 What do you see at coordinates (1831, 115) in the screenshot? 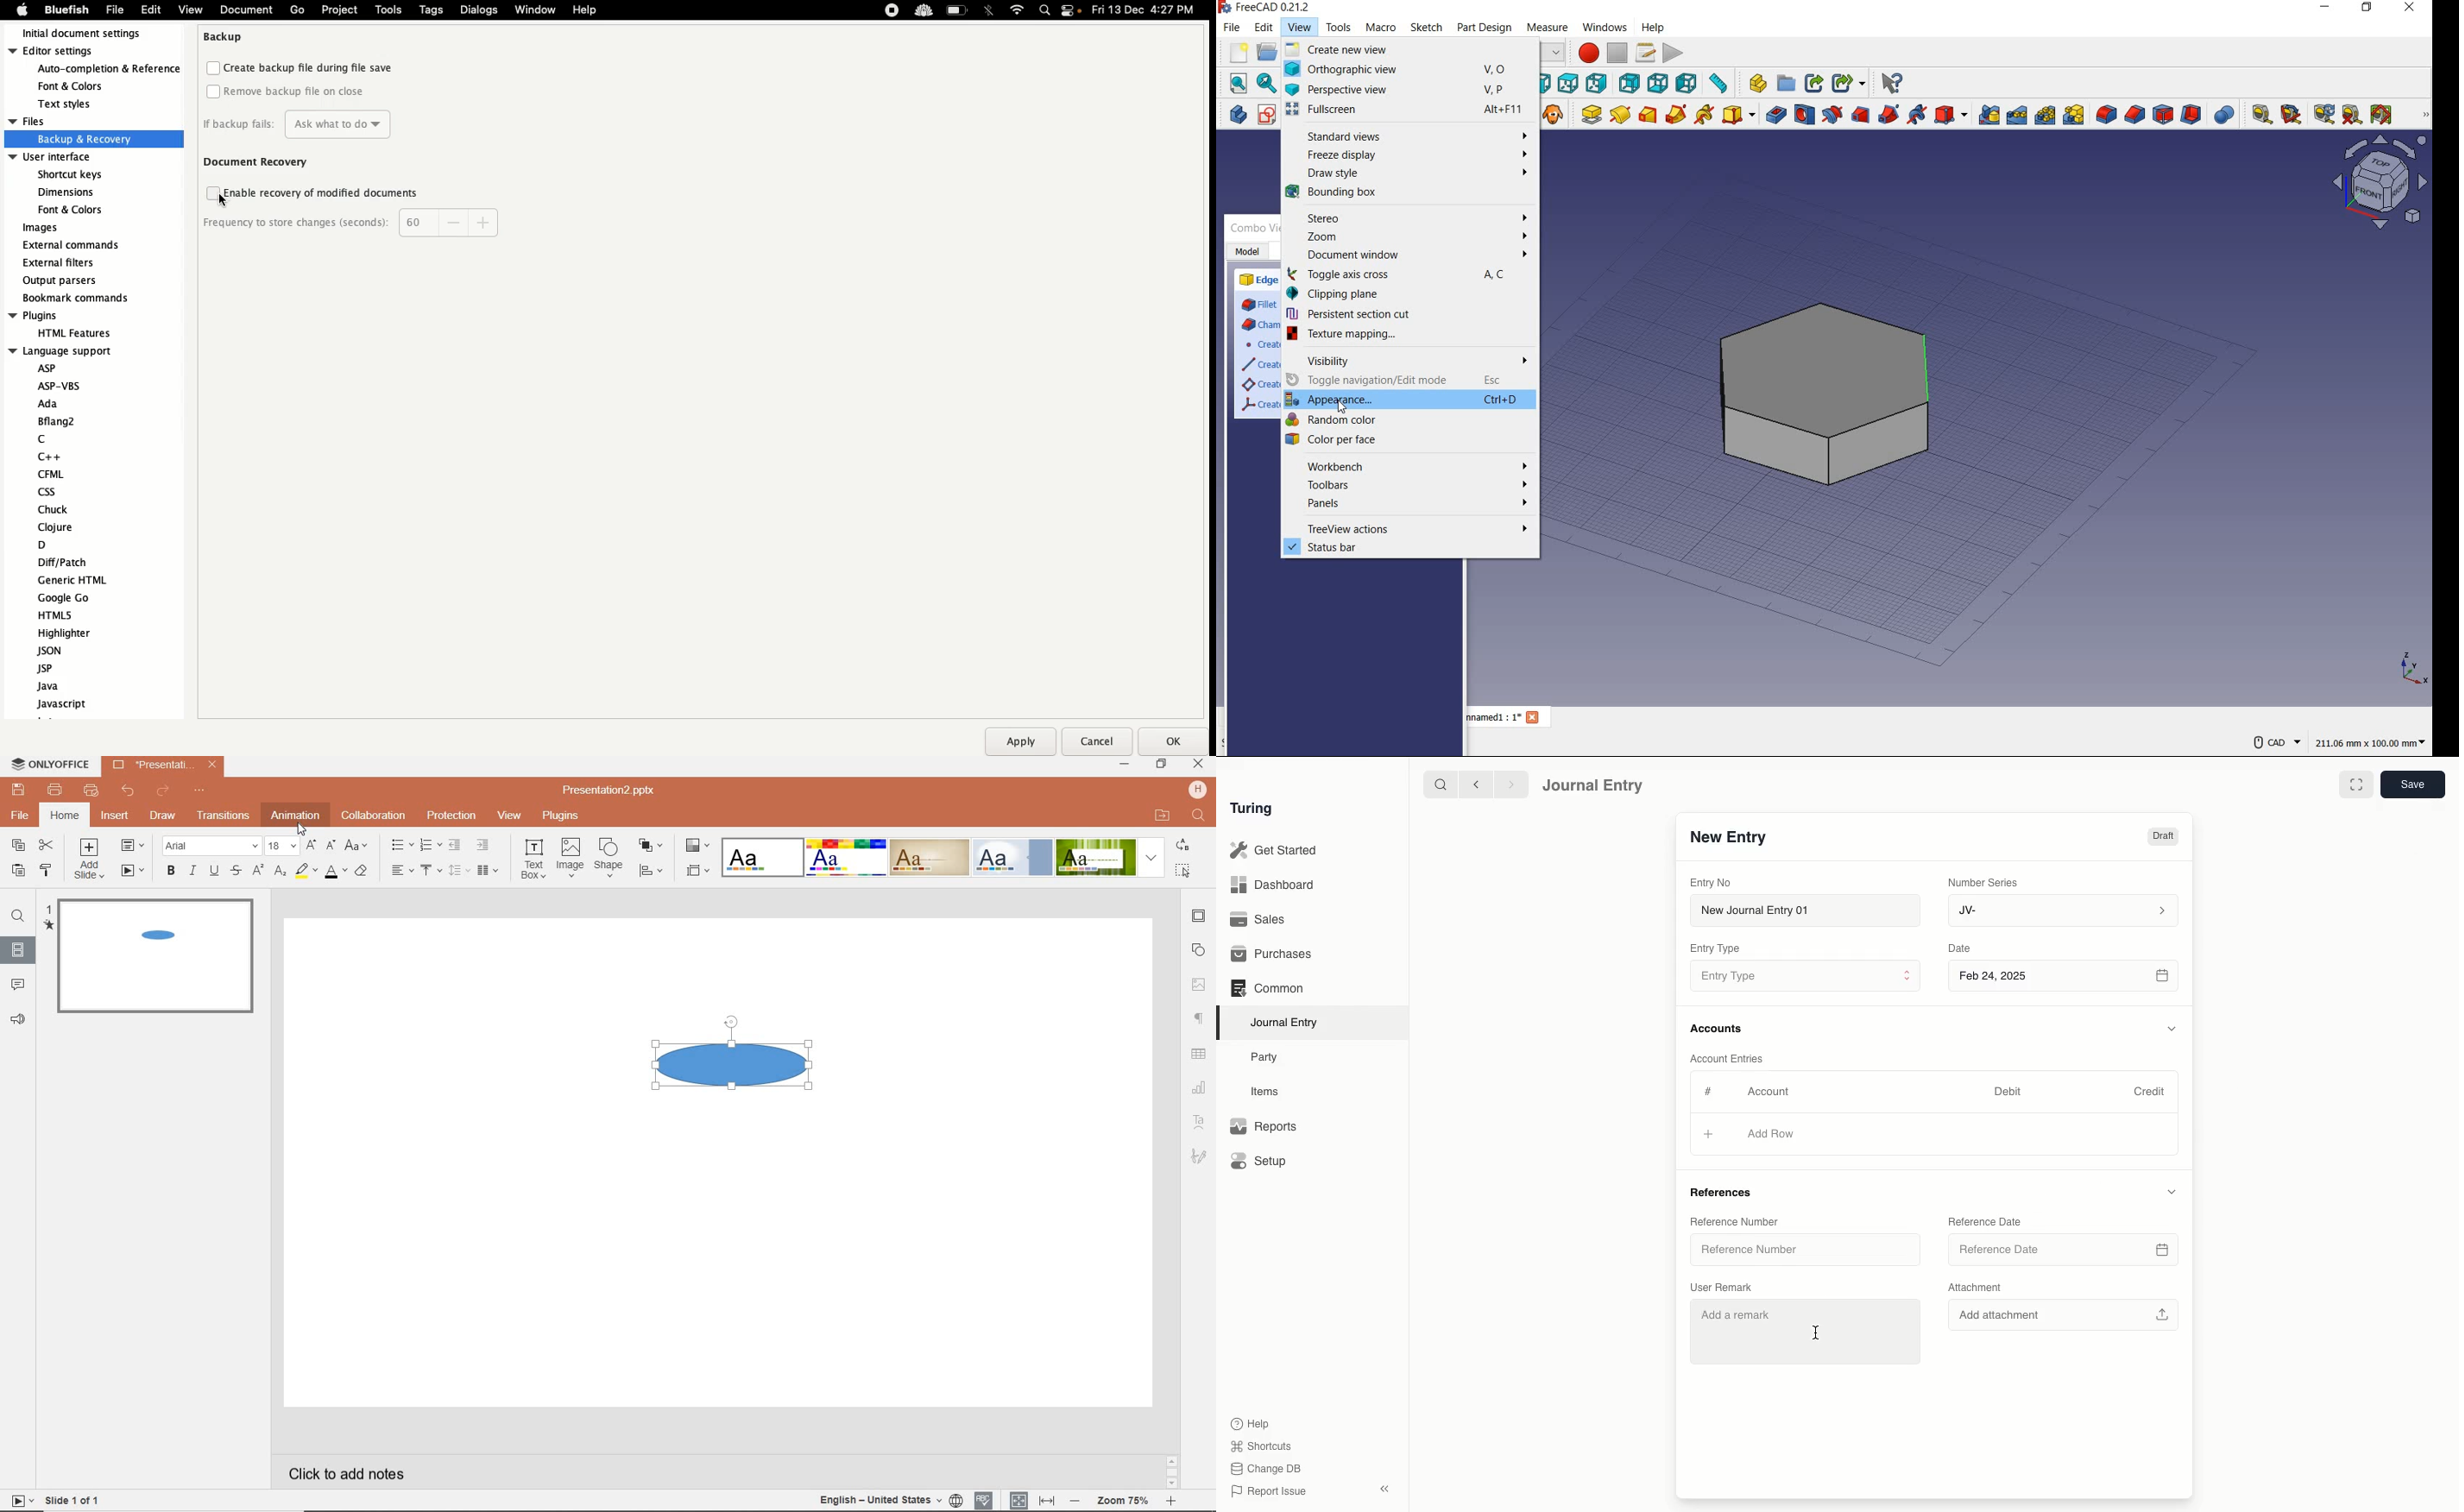
I see `groove` at bounding box center [1831, 115].